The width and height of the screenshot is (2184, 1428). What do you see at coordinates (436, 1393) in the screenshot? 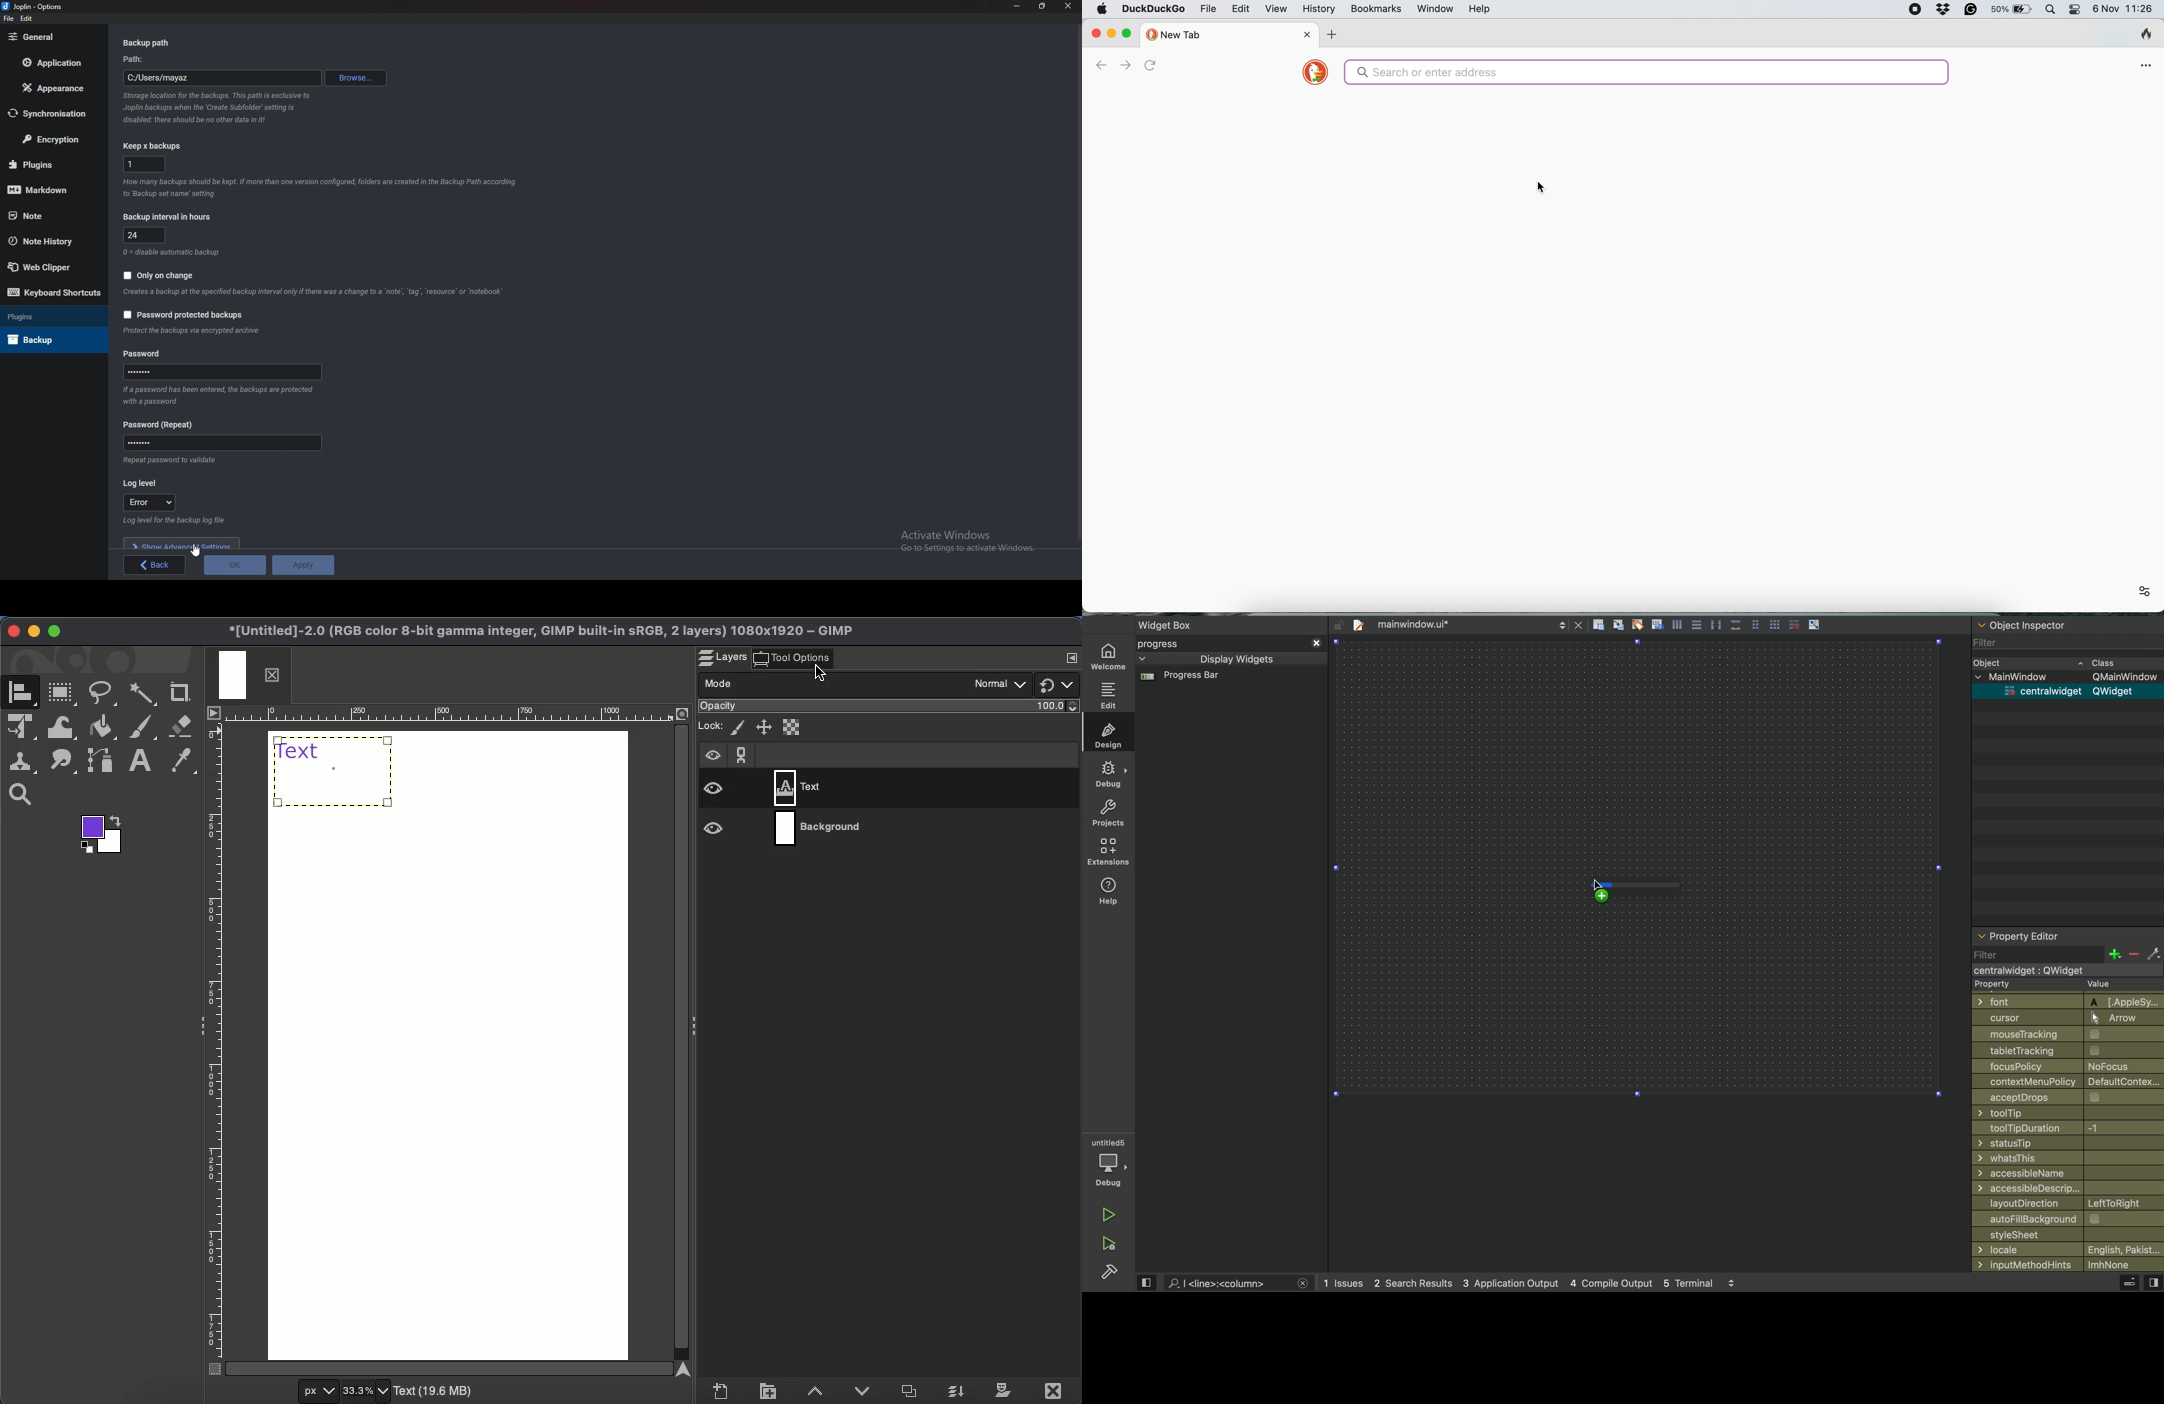
I see `Text(19.6 MB)` at bounding box center [436, 1393].